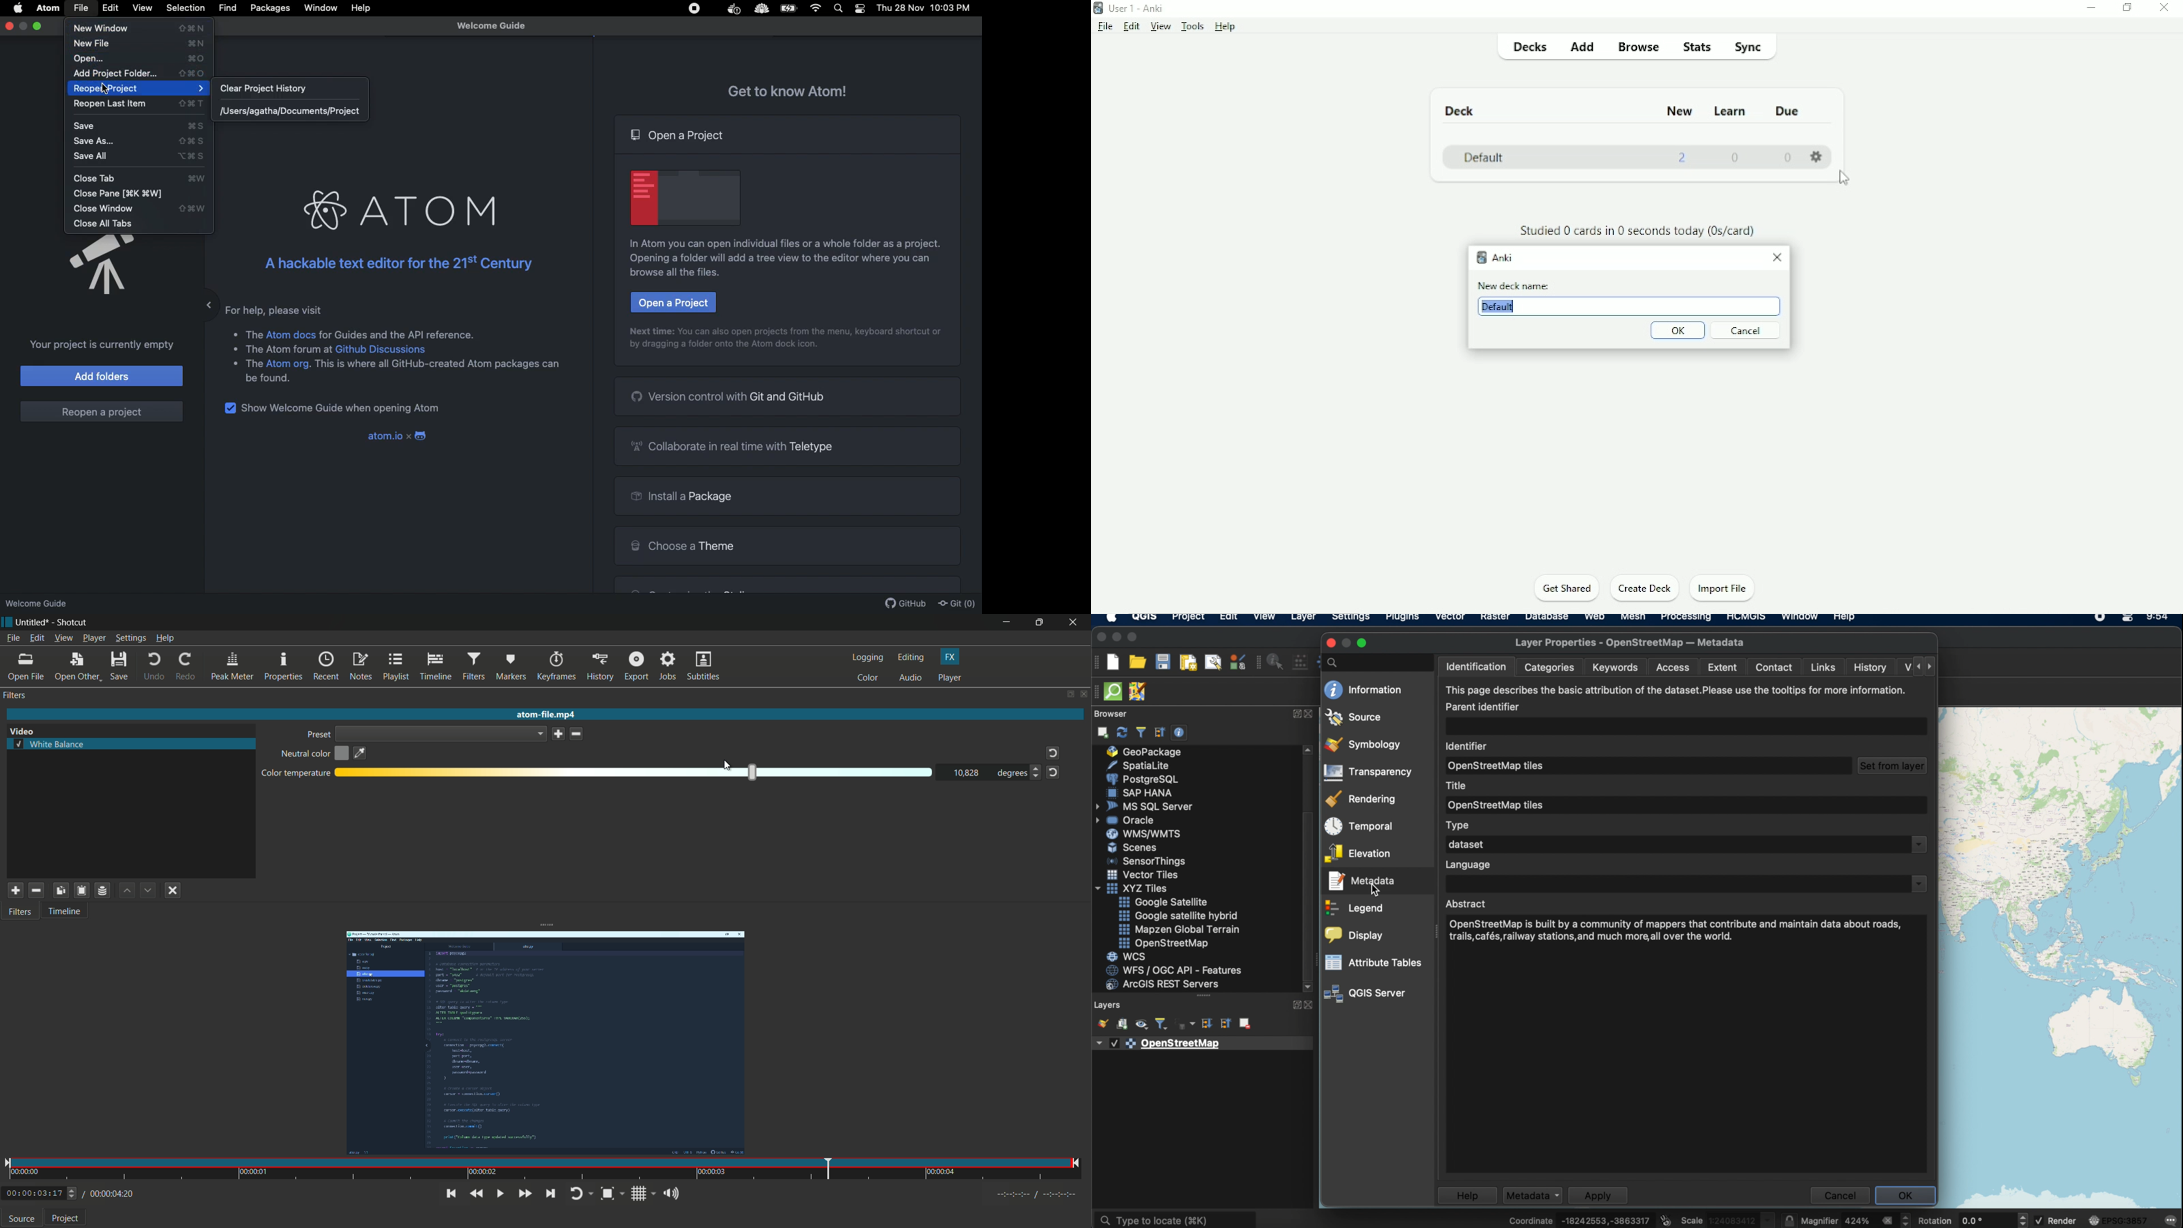  I want to click on Collaborate in real time with Teletype, so click(737, 445).